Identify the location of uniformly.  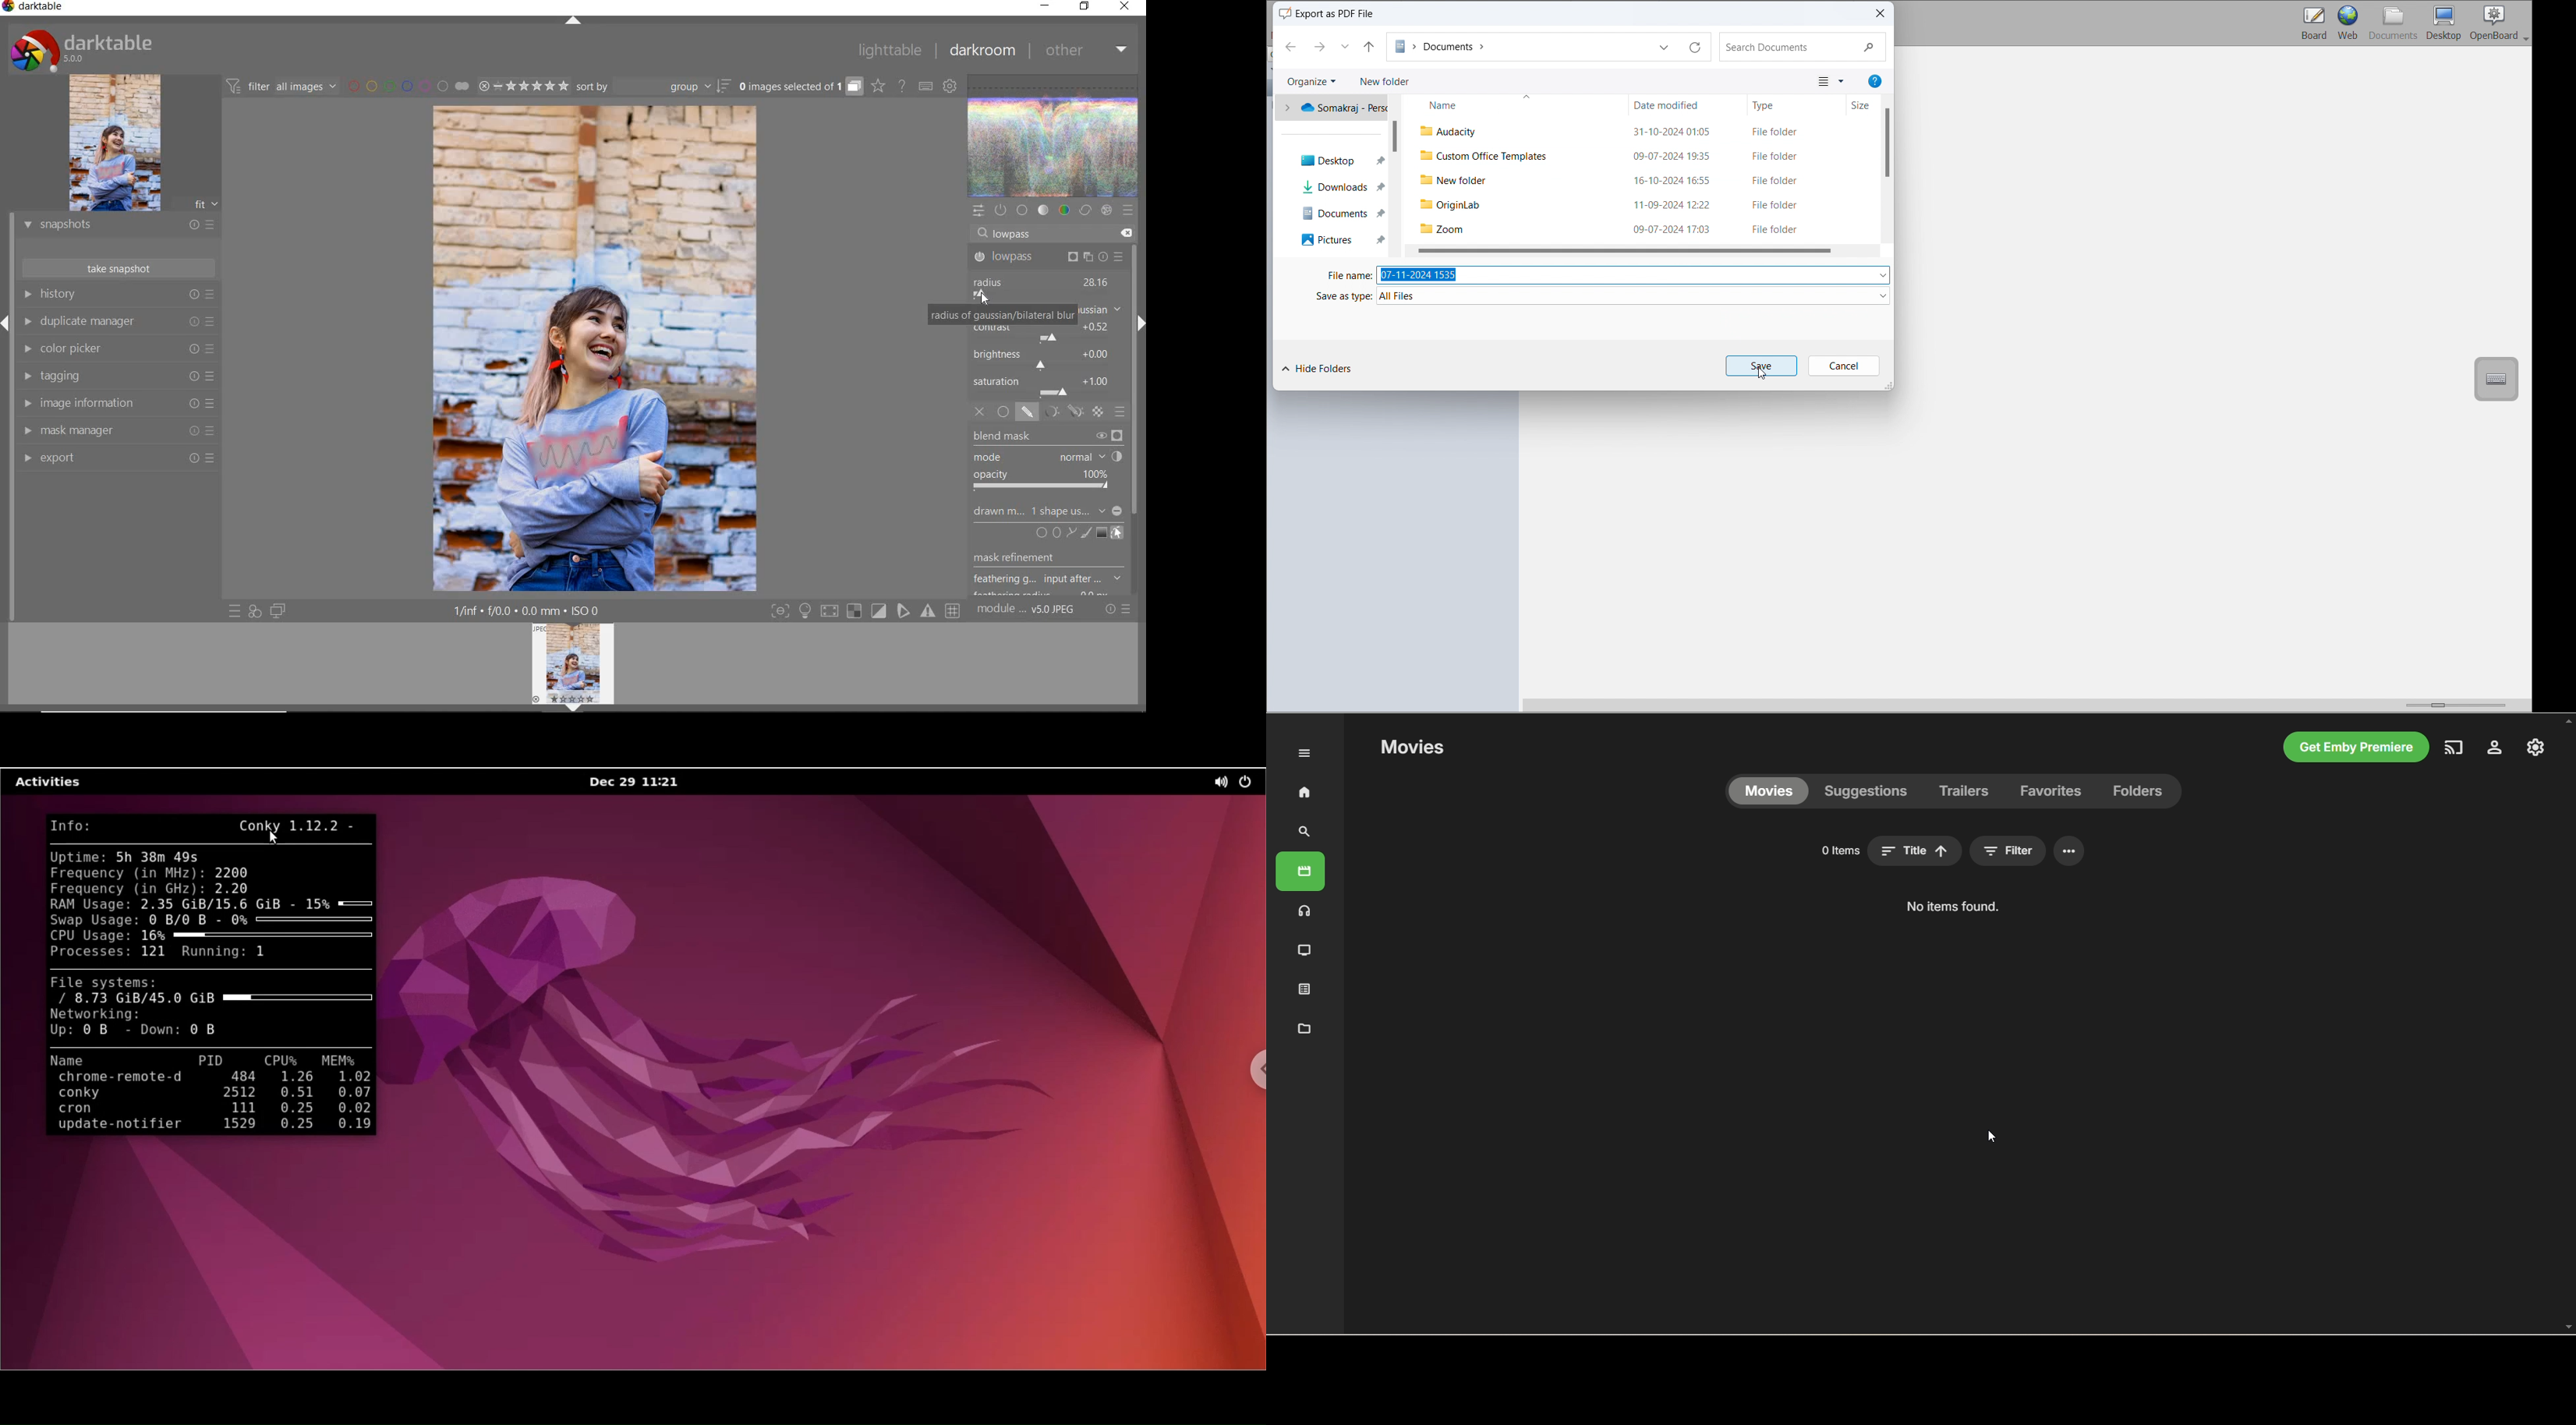
(1003, 412).